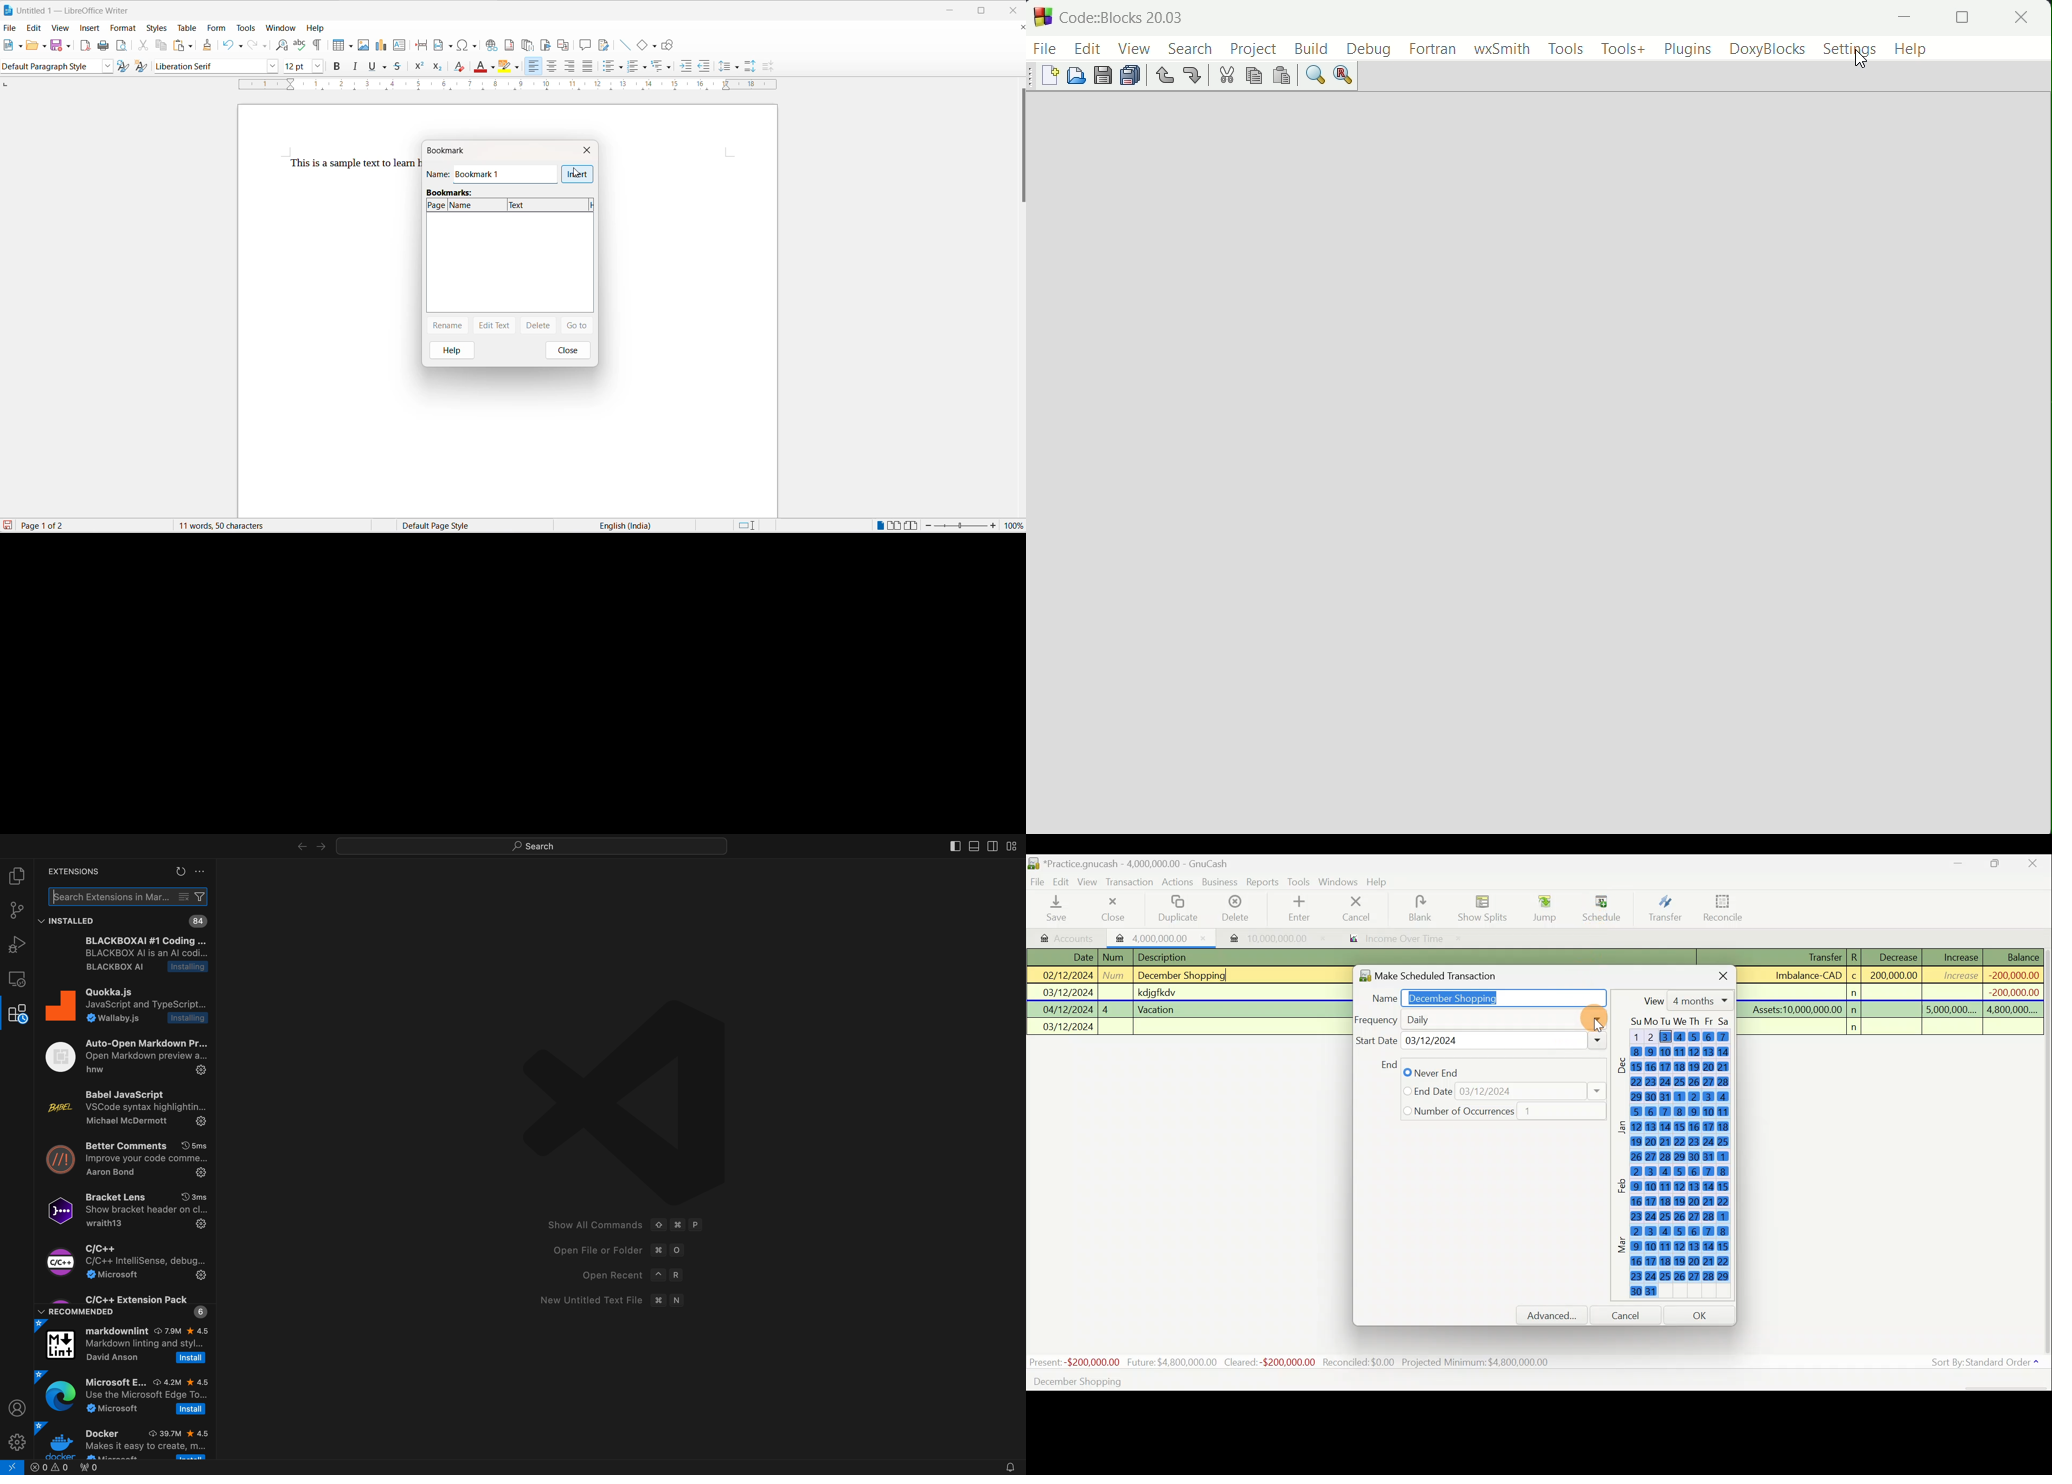 The height and width of the screenshot is (1484, 2072). I want to click on Better Comments O5ms
Improve your code comme...
Aaron Bond i, so click(125, 1158).